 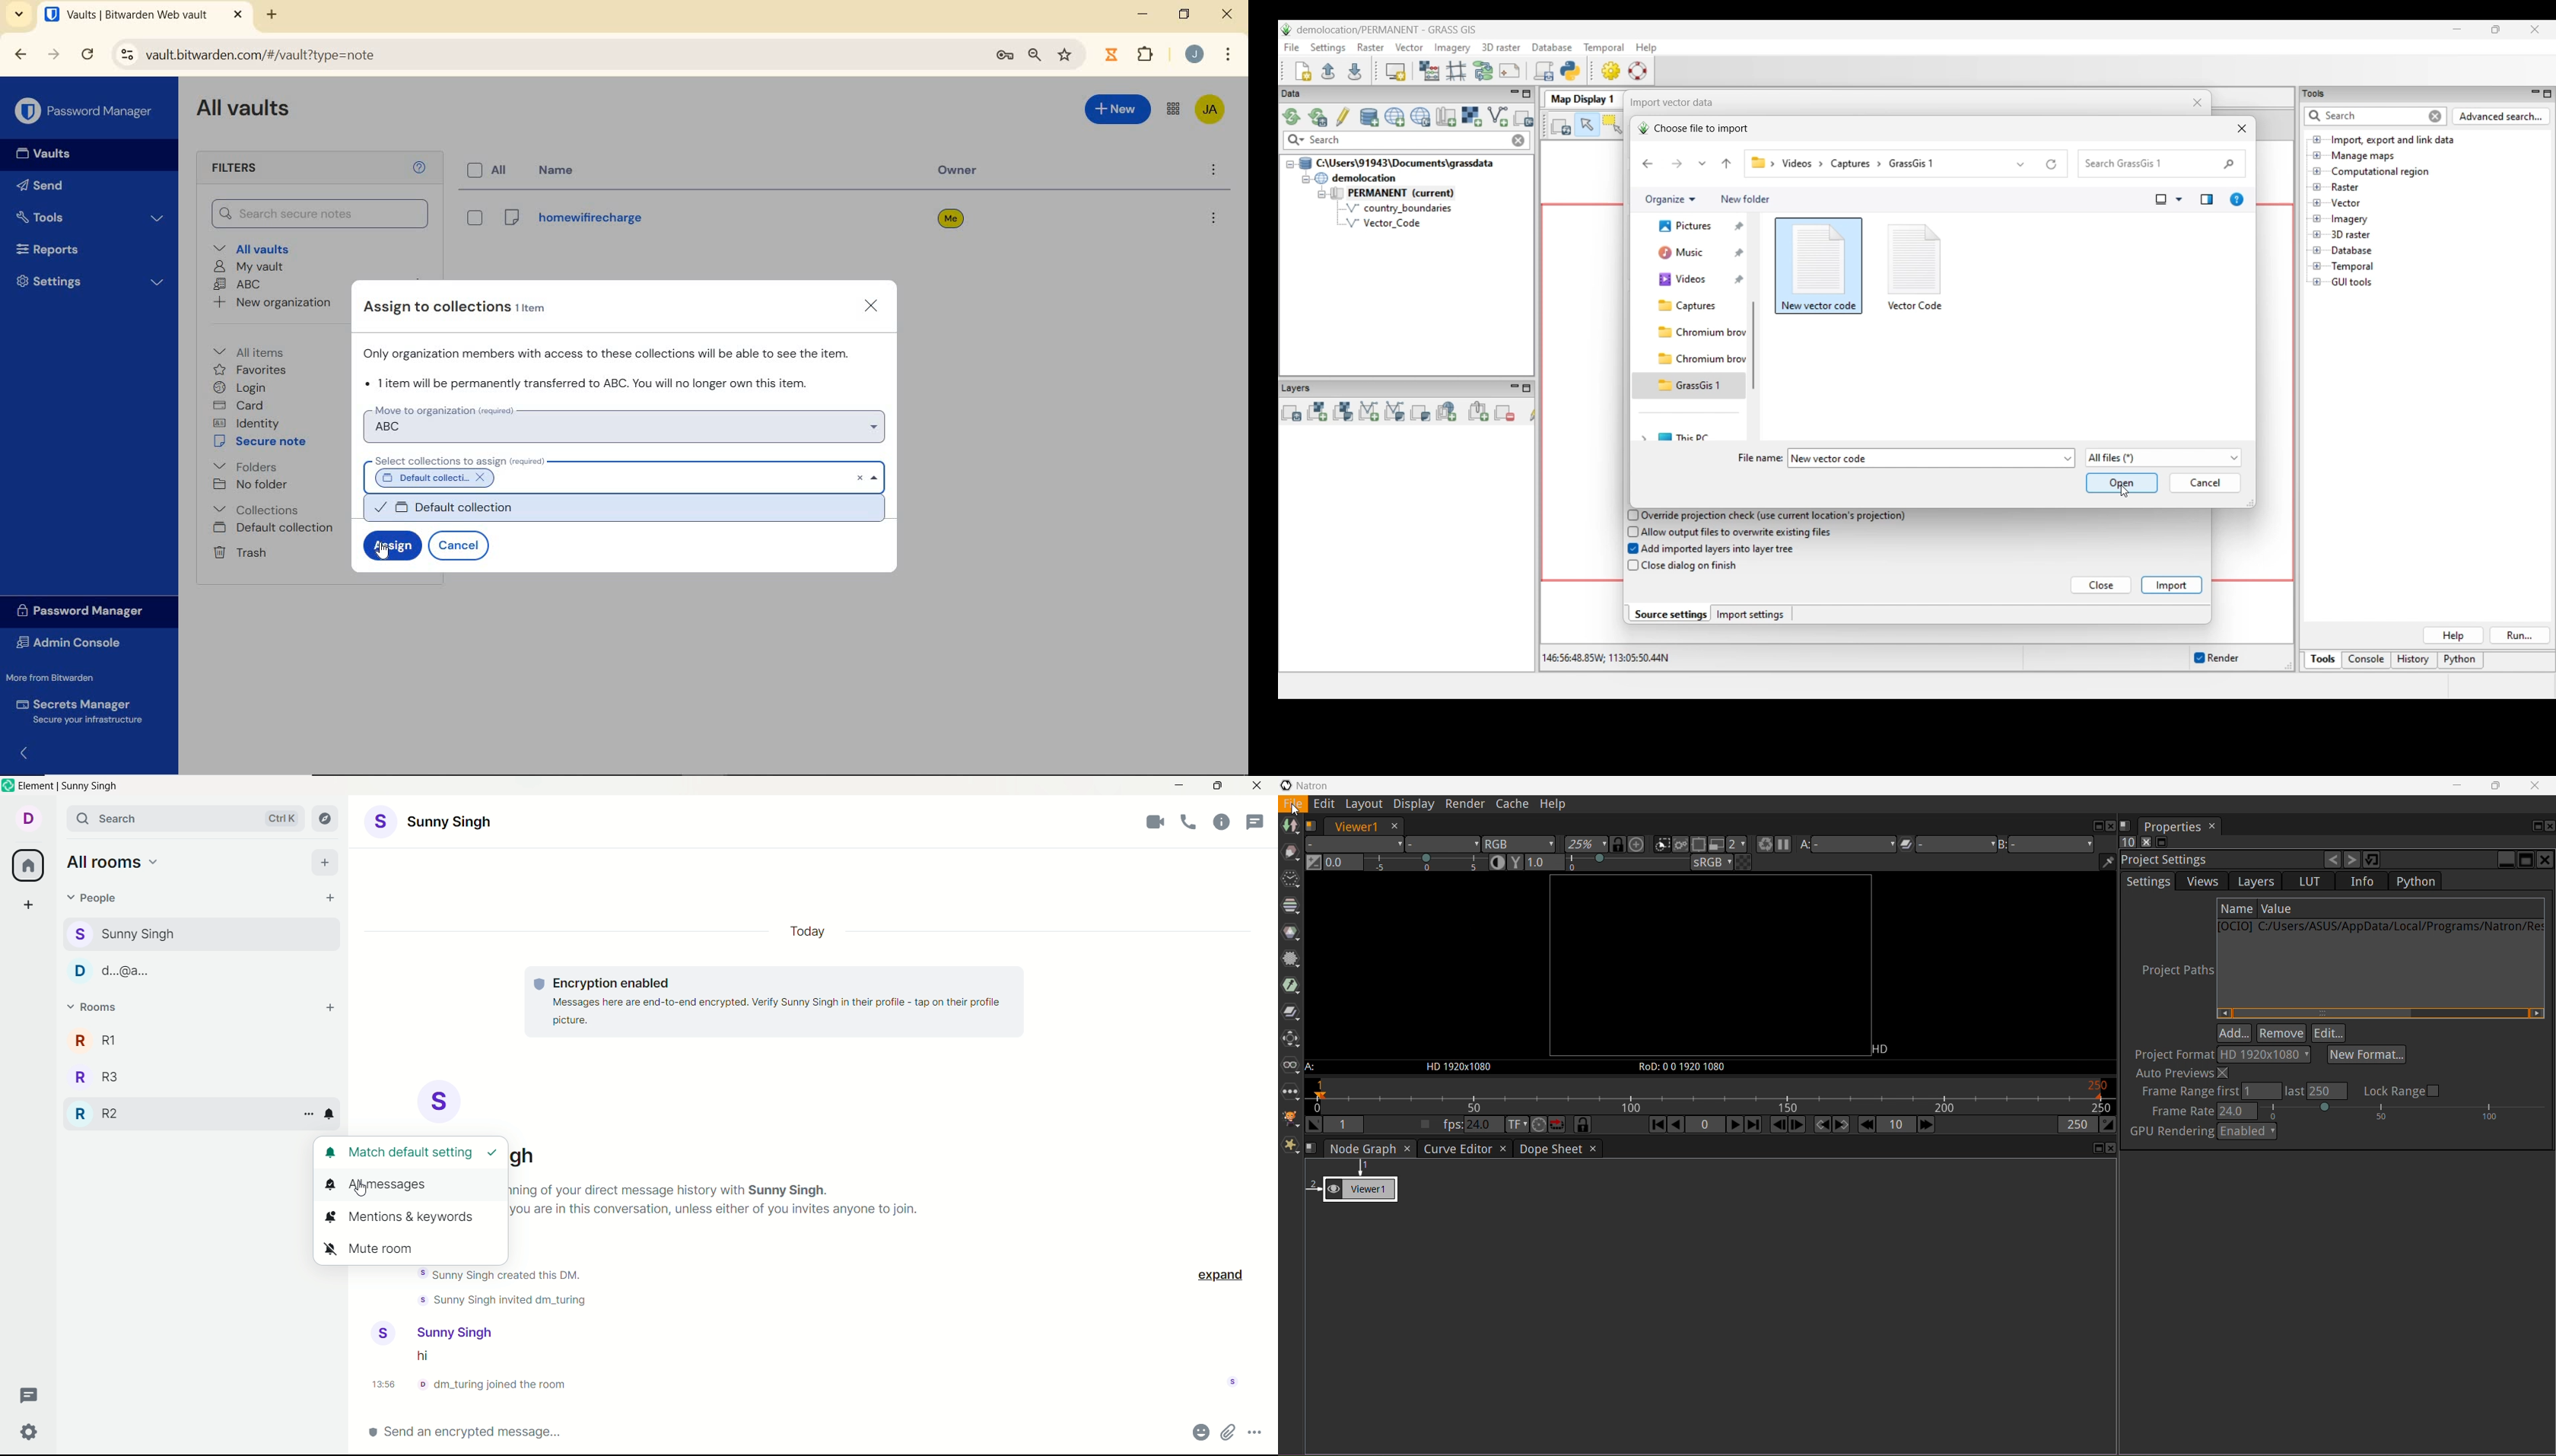 What do you see at coordinates (238, 285) in the screenshot?
I see `ABC` at bounding box center [238, 285].